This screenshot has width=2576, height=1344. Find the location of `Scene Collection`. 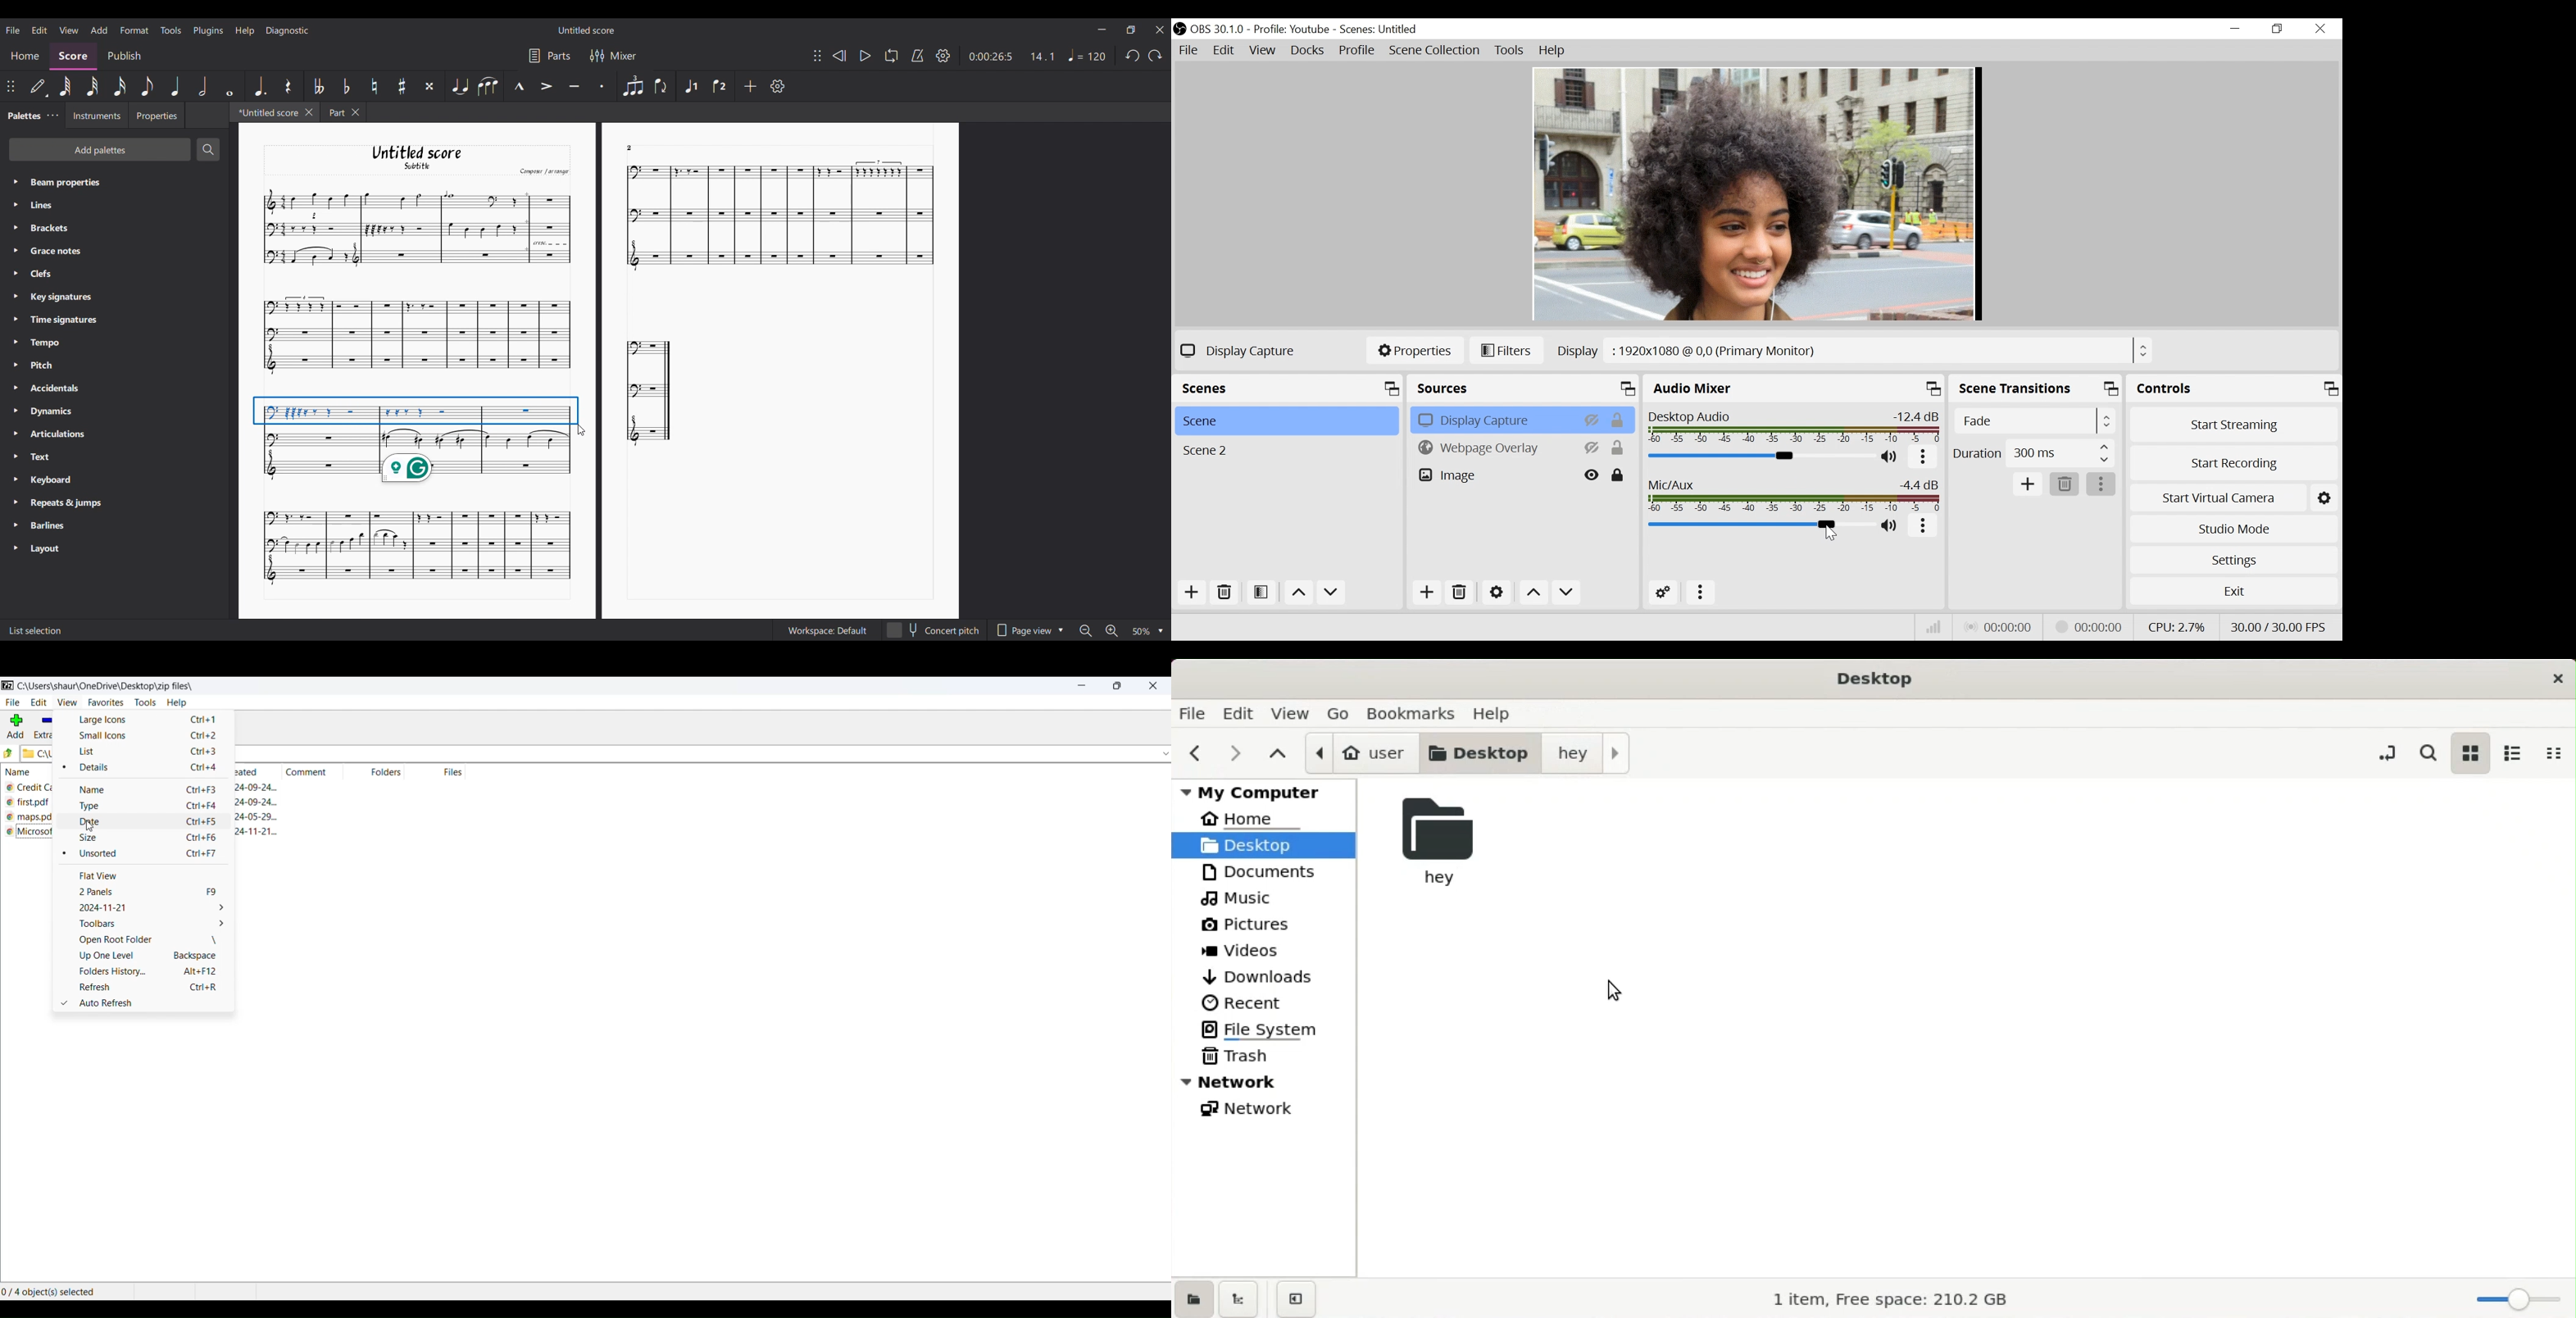

Scene Collection is located at coordinates (1434, 49).